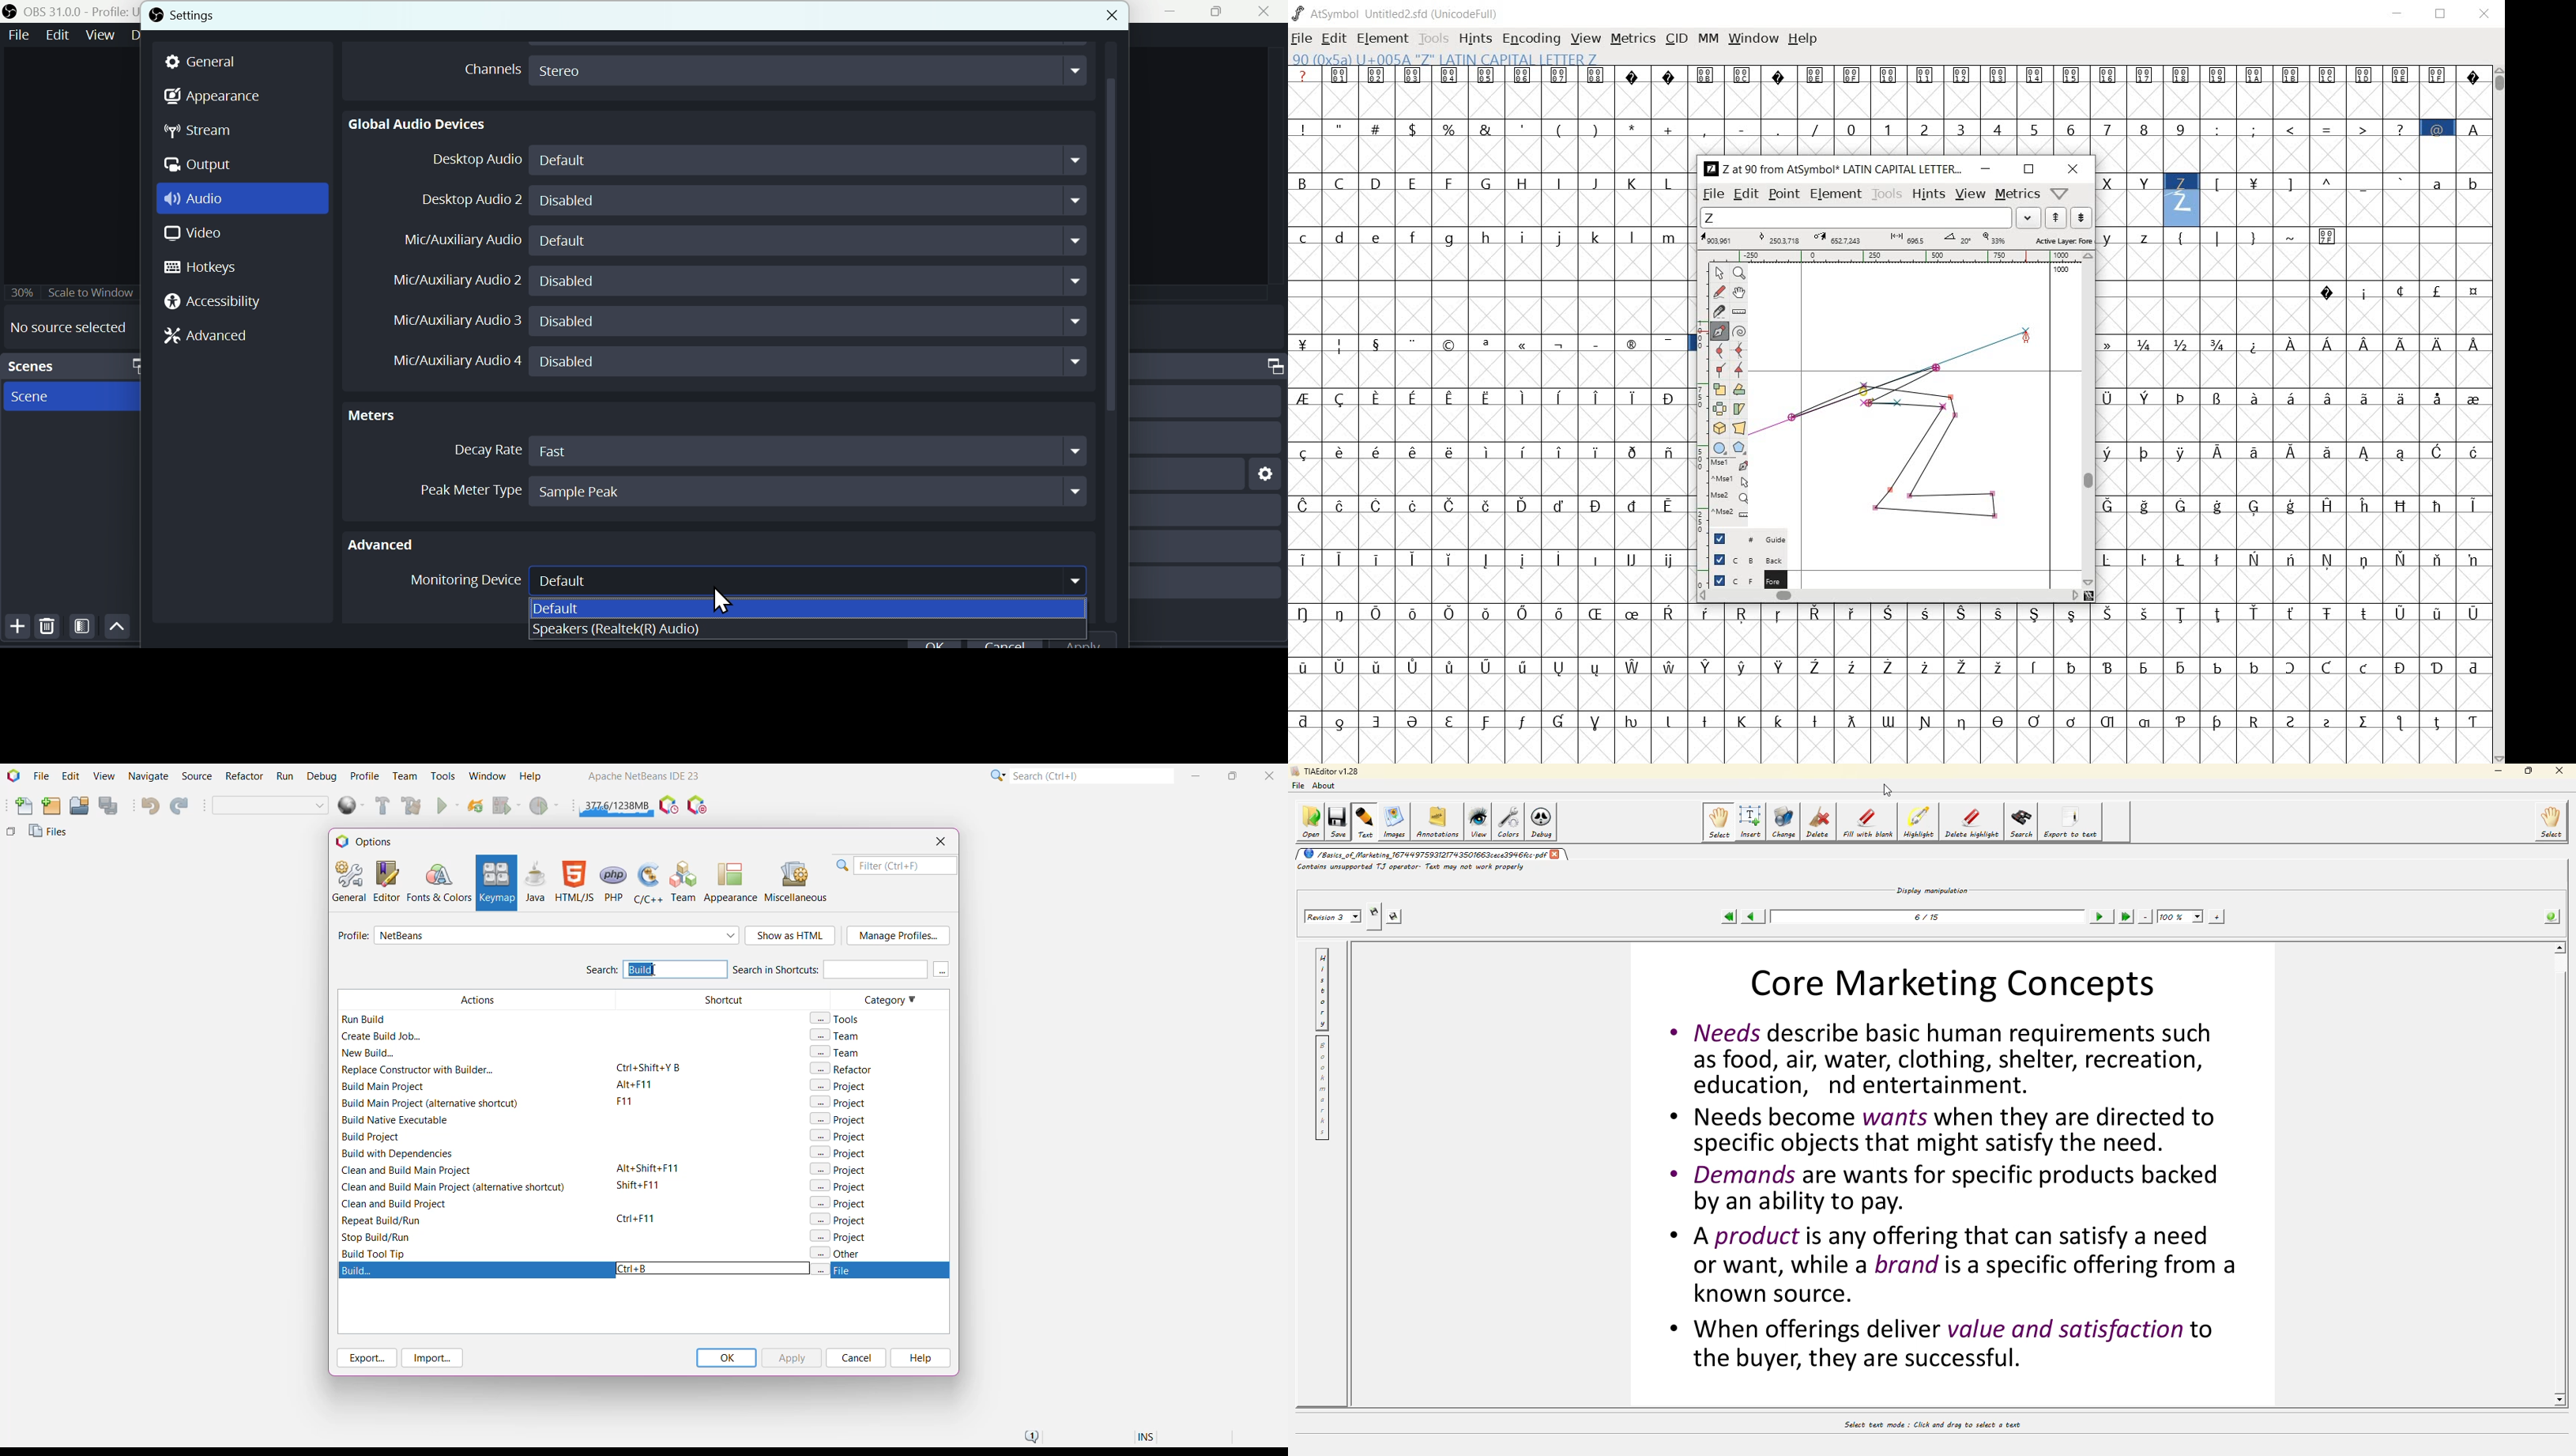  Describe the element at coordinates (488, 68) in the screenshot. I see `Channels` at that location.